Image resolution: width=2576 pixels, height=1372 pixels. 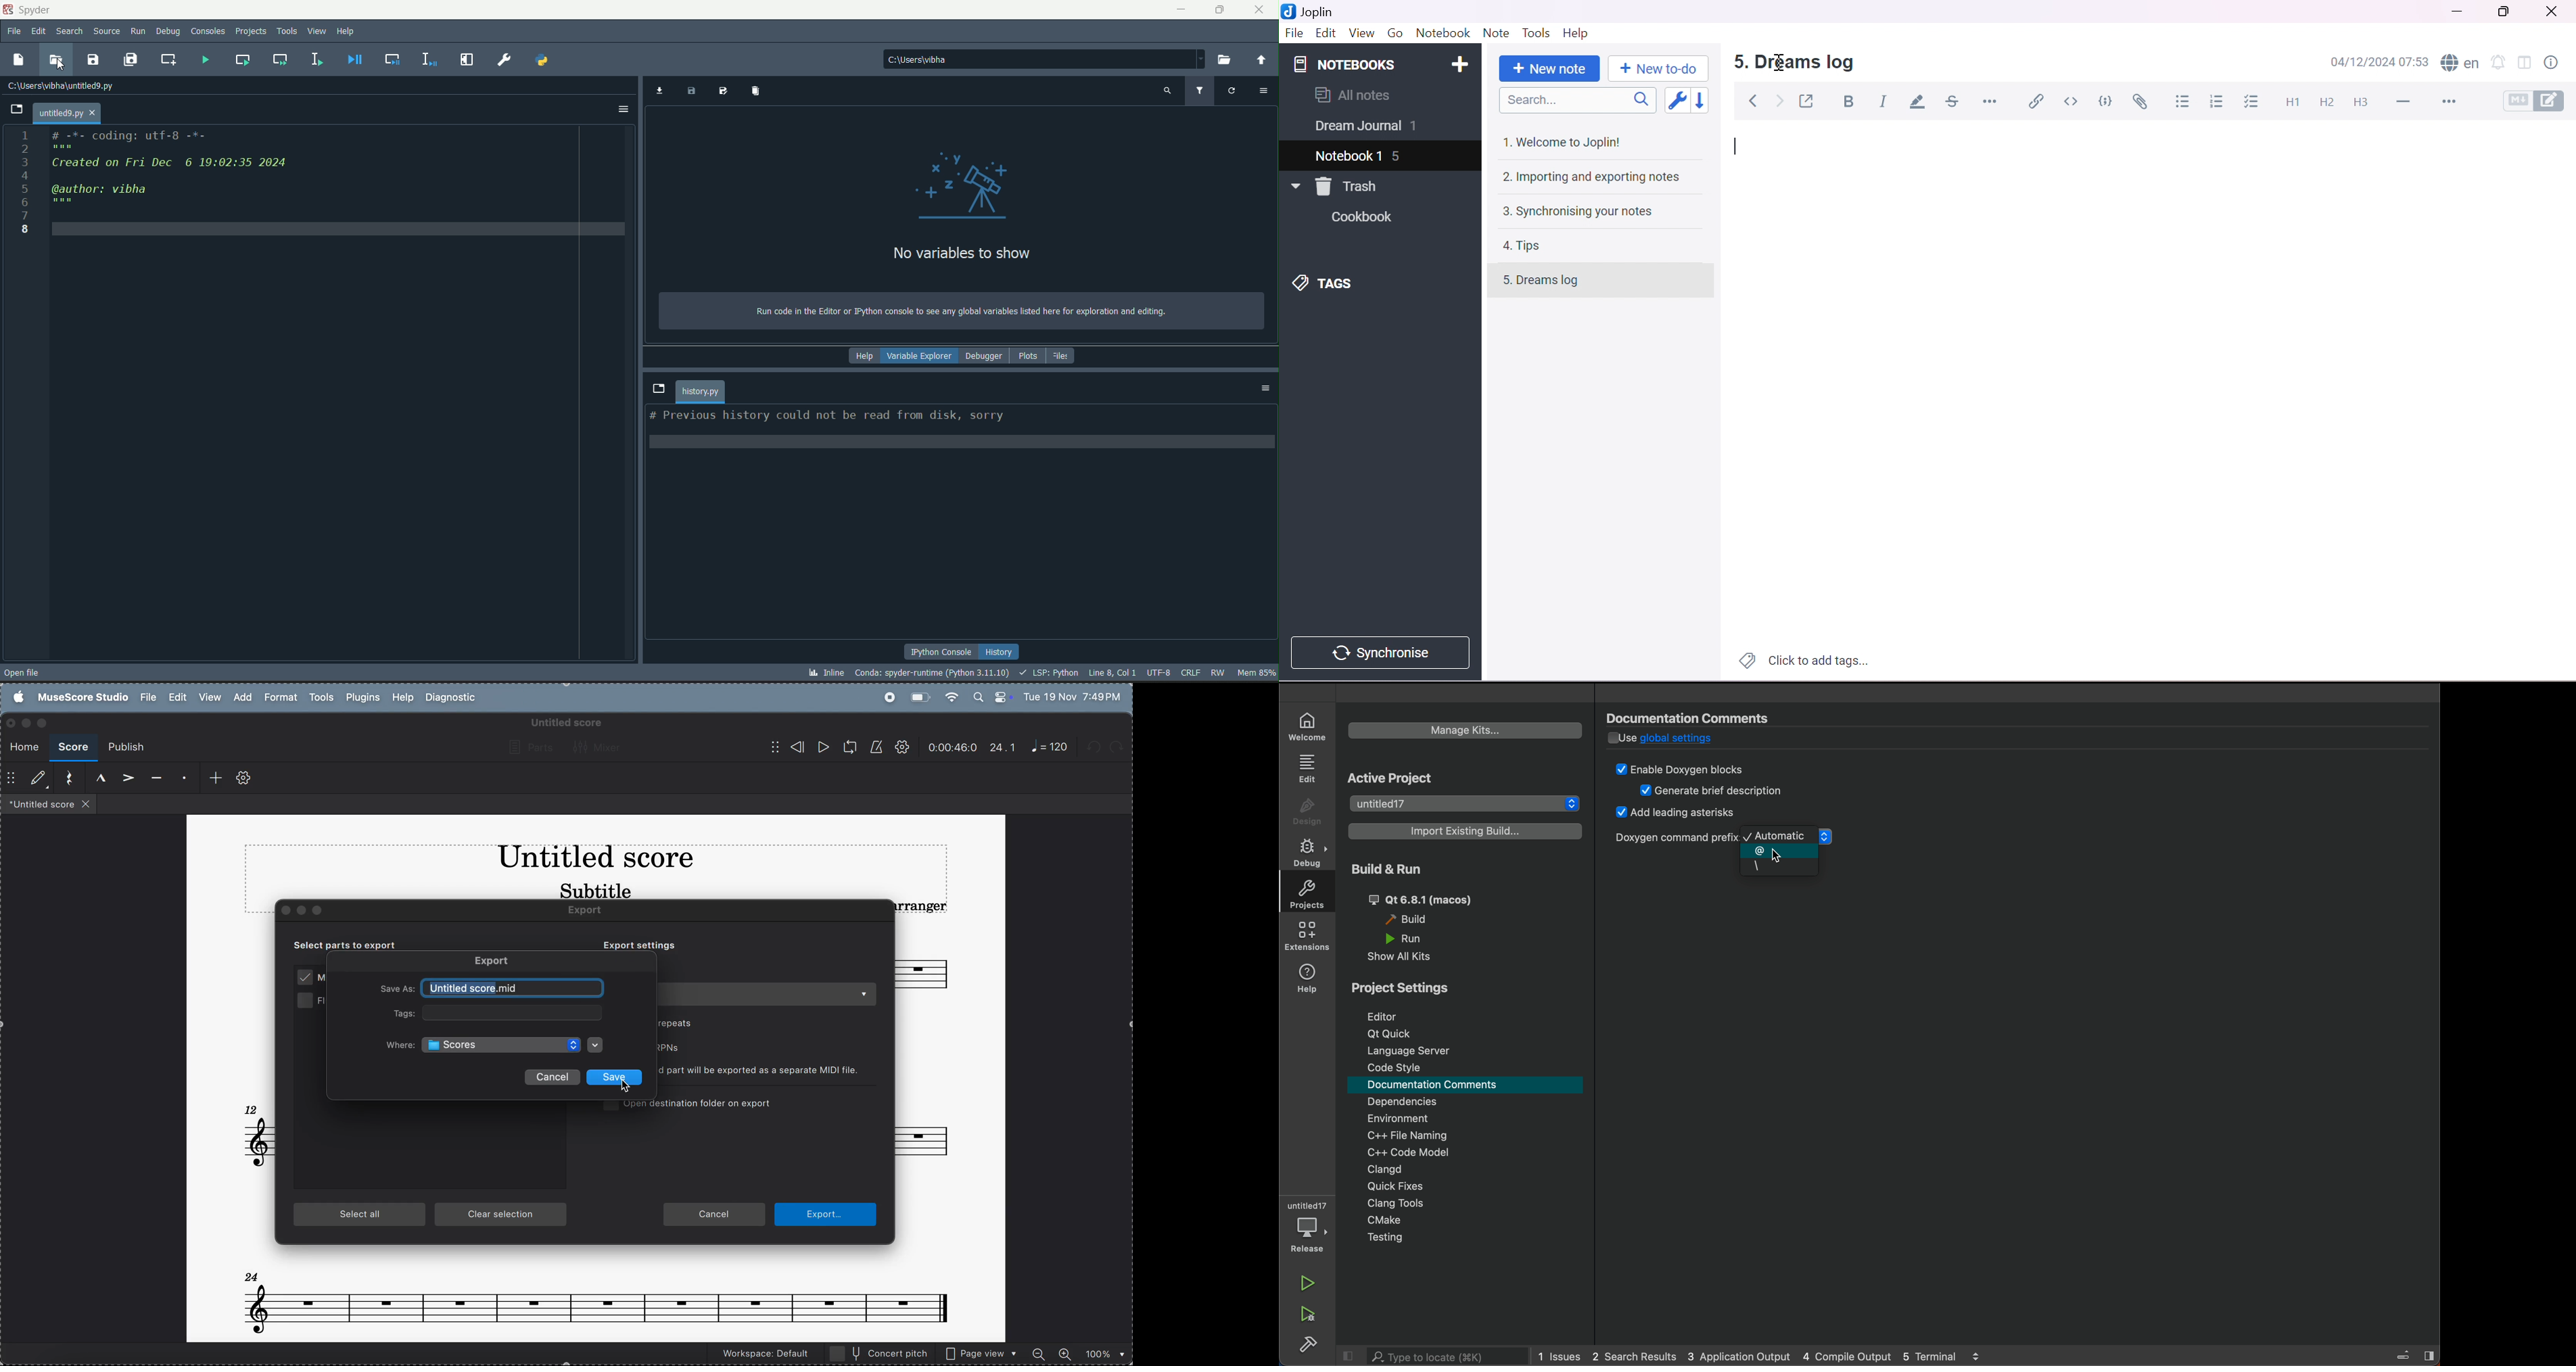 I want to click on clangd, so click(x=1381, y=1170).